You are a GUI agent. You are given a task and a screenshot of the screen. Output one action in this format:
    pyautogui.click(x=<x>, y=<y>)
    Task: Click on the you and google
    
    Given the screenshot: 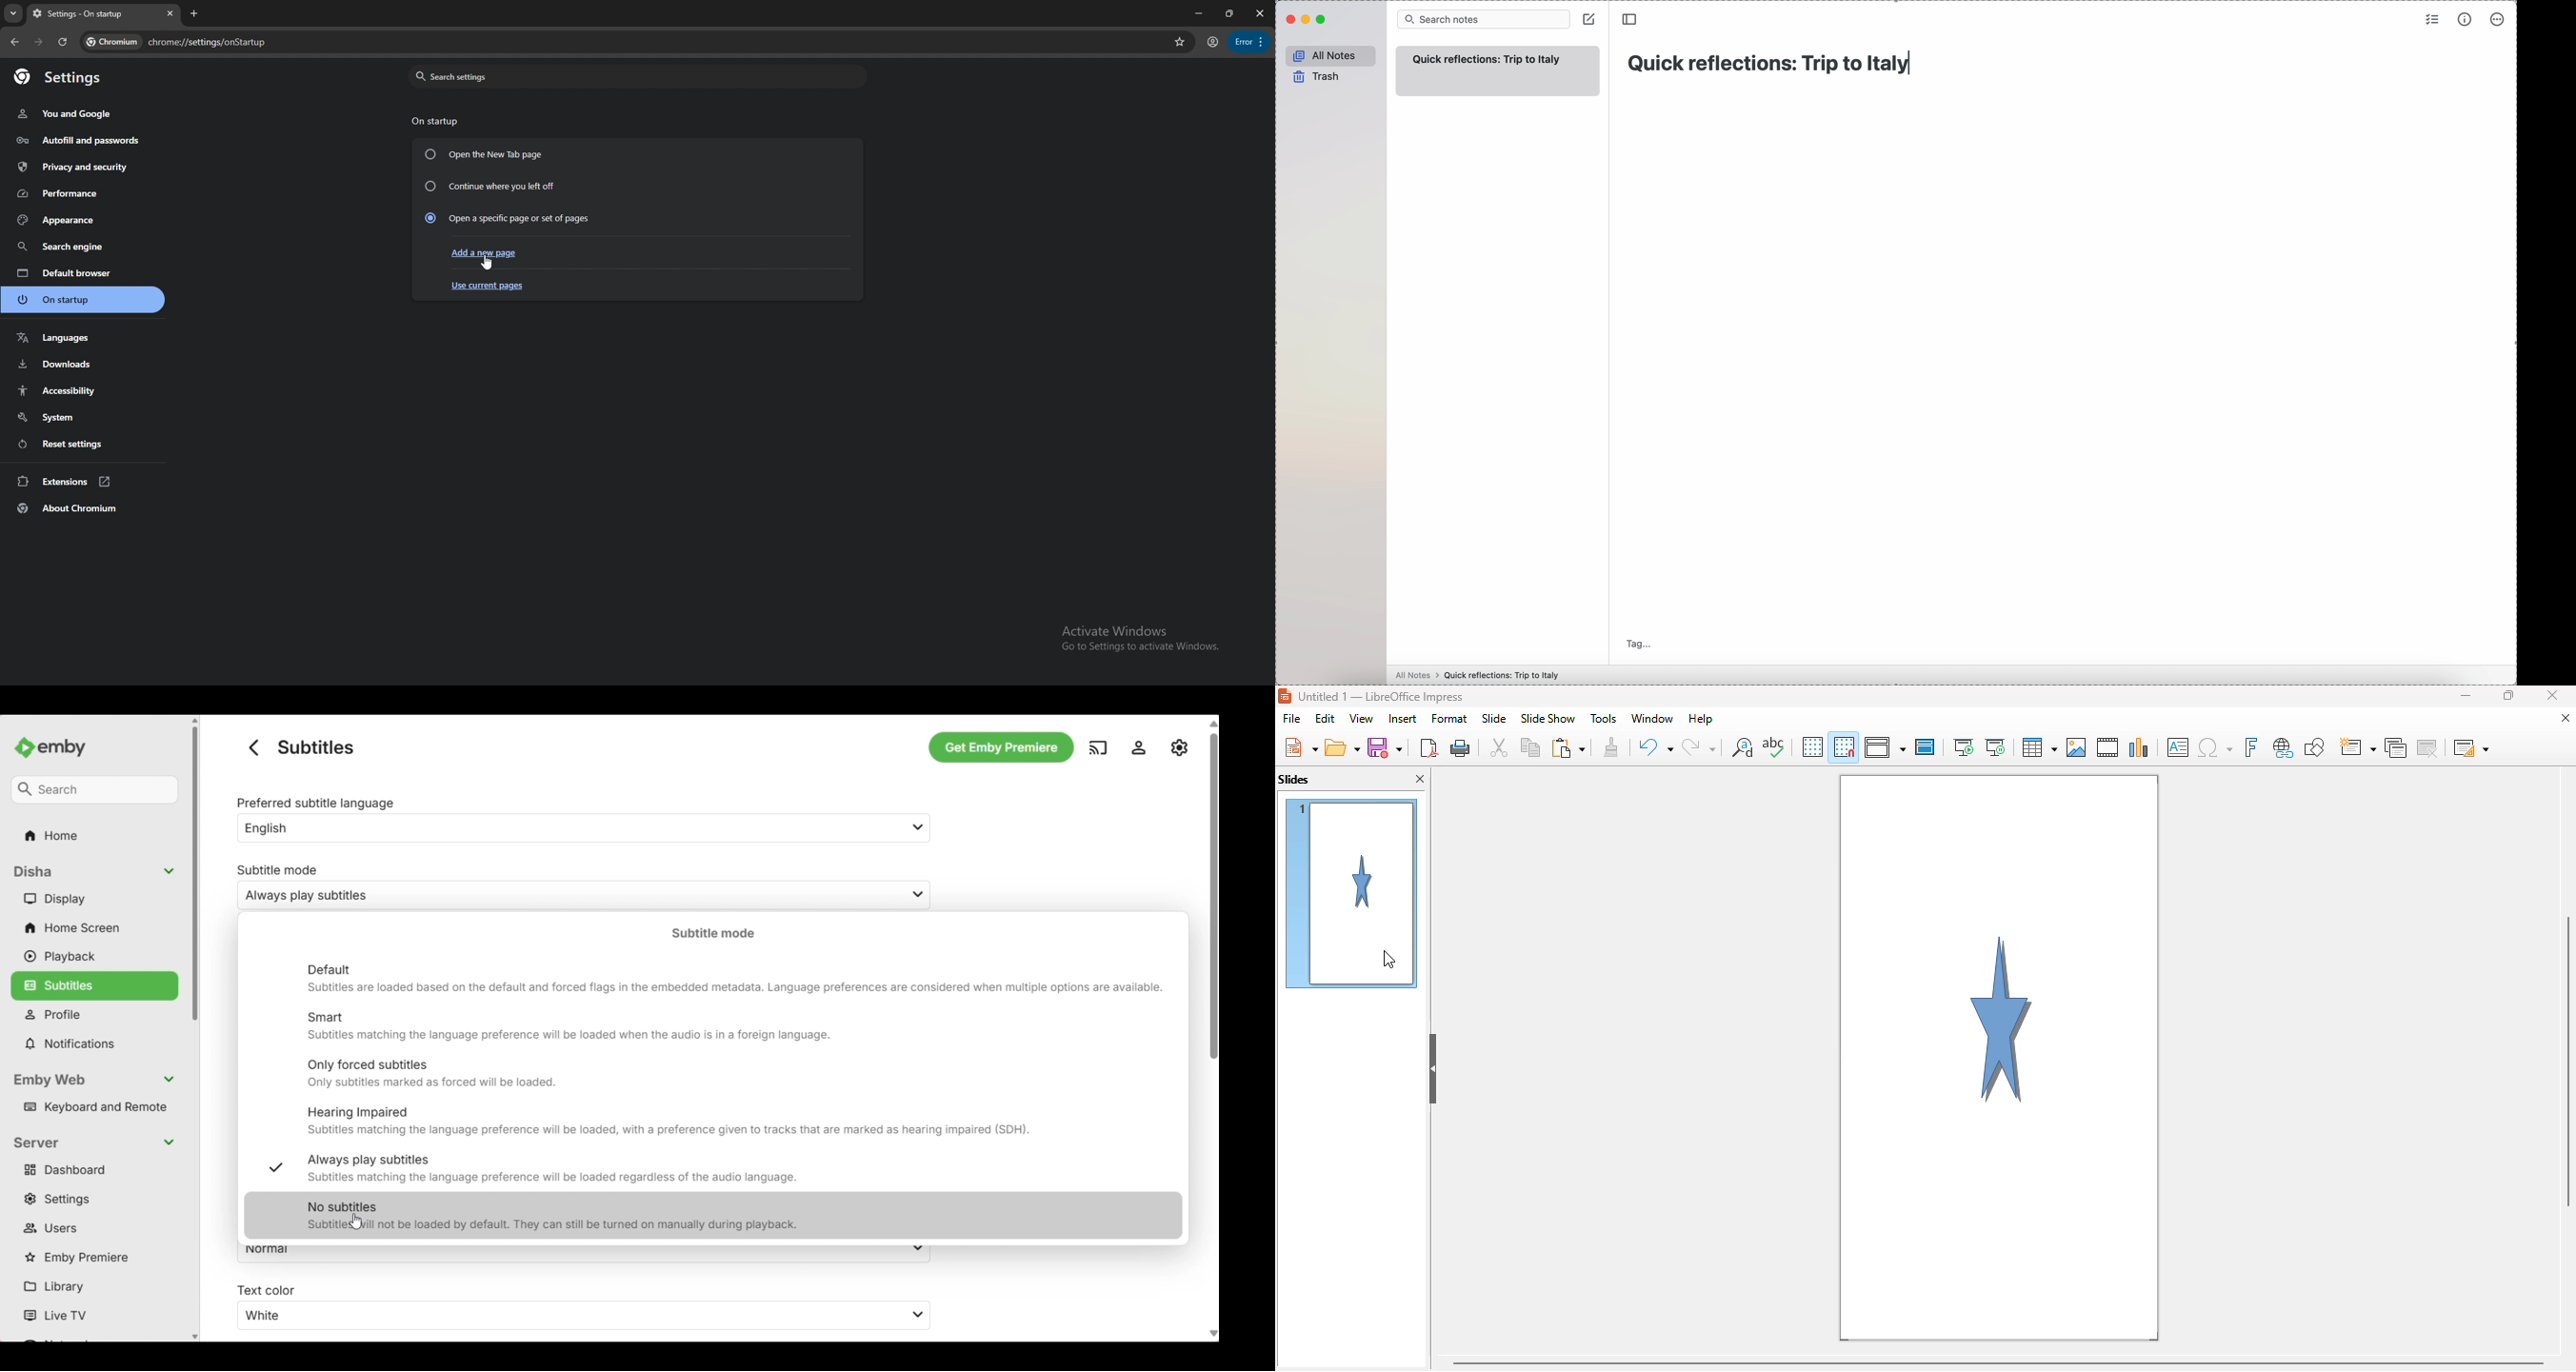 What is the action you would take?
    pyautogui.click(x=68, y=114)
    